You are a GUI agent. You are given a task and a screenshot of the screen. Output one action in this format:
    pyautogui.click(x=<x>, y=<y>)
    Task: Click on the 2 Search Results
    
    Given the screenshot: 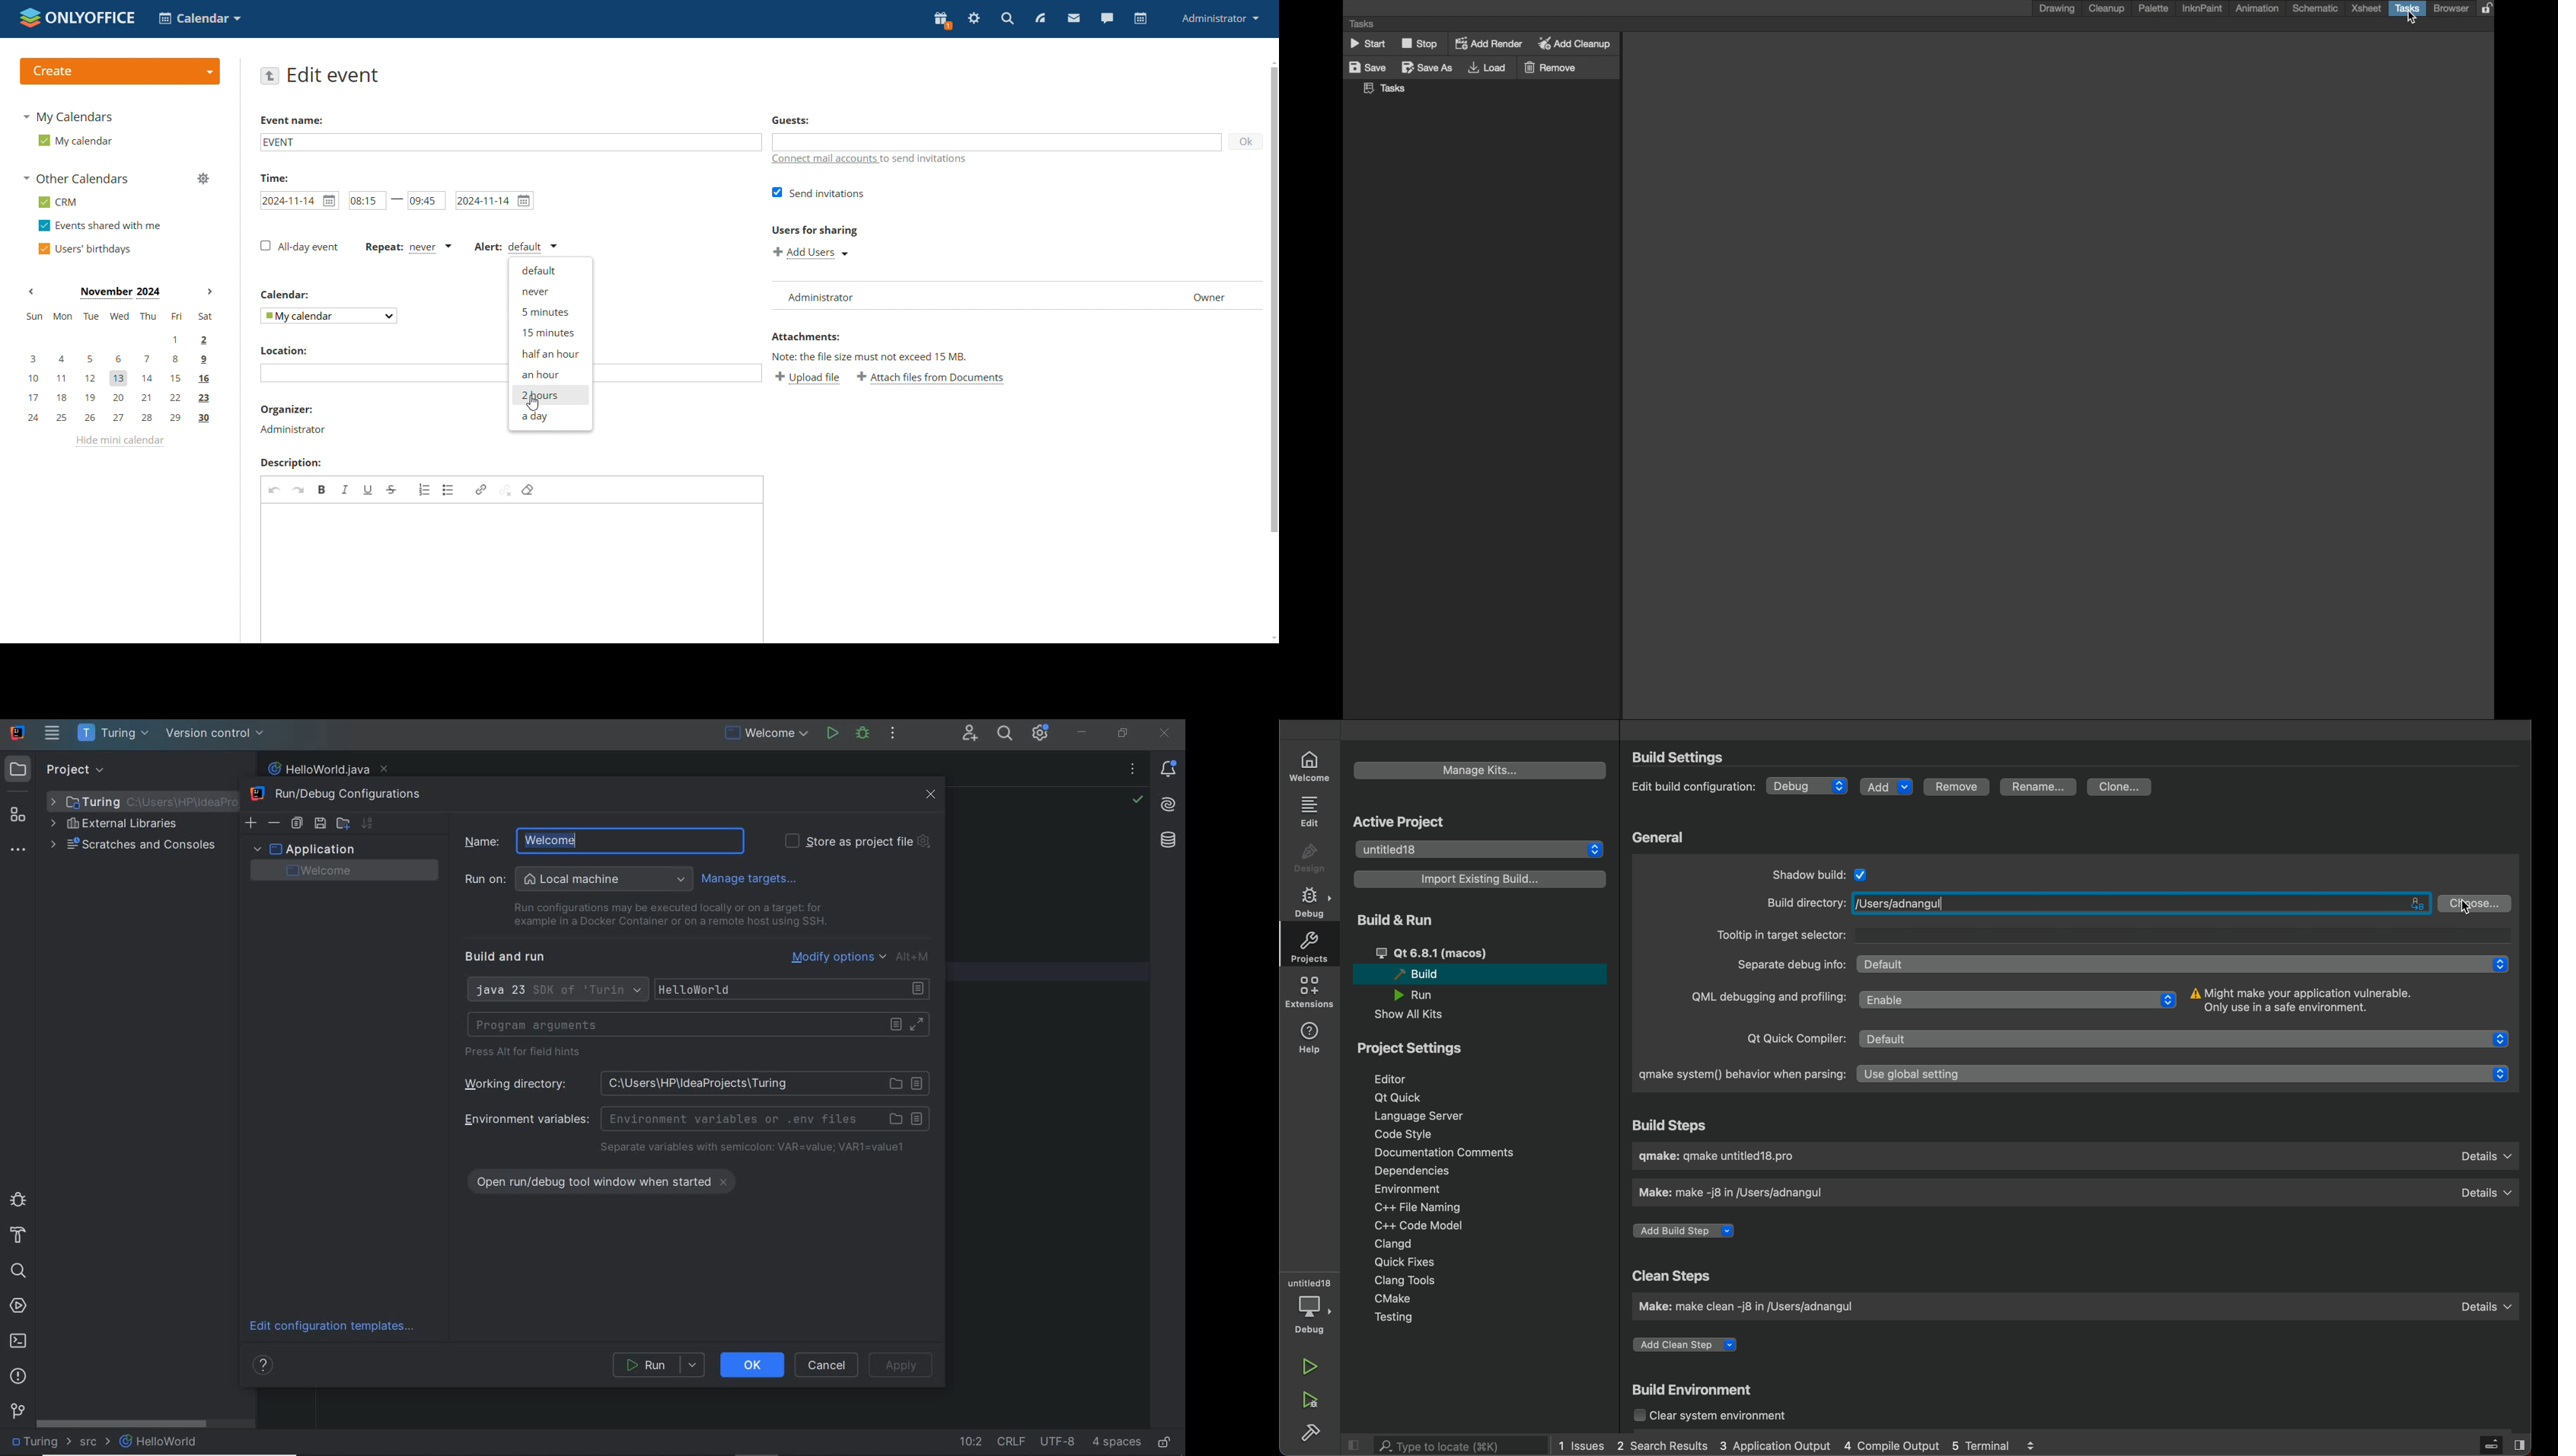 What is the action you would take?
    pyautogui.click(x=1661, y=1444)
    